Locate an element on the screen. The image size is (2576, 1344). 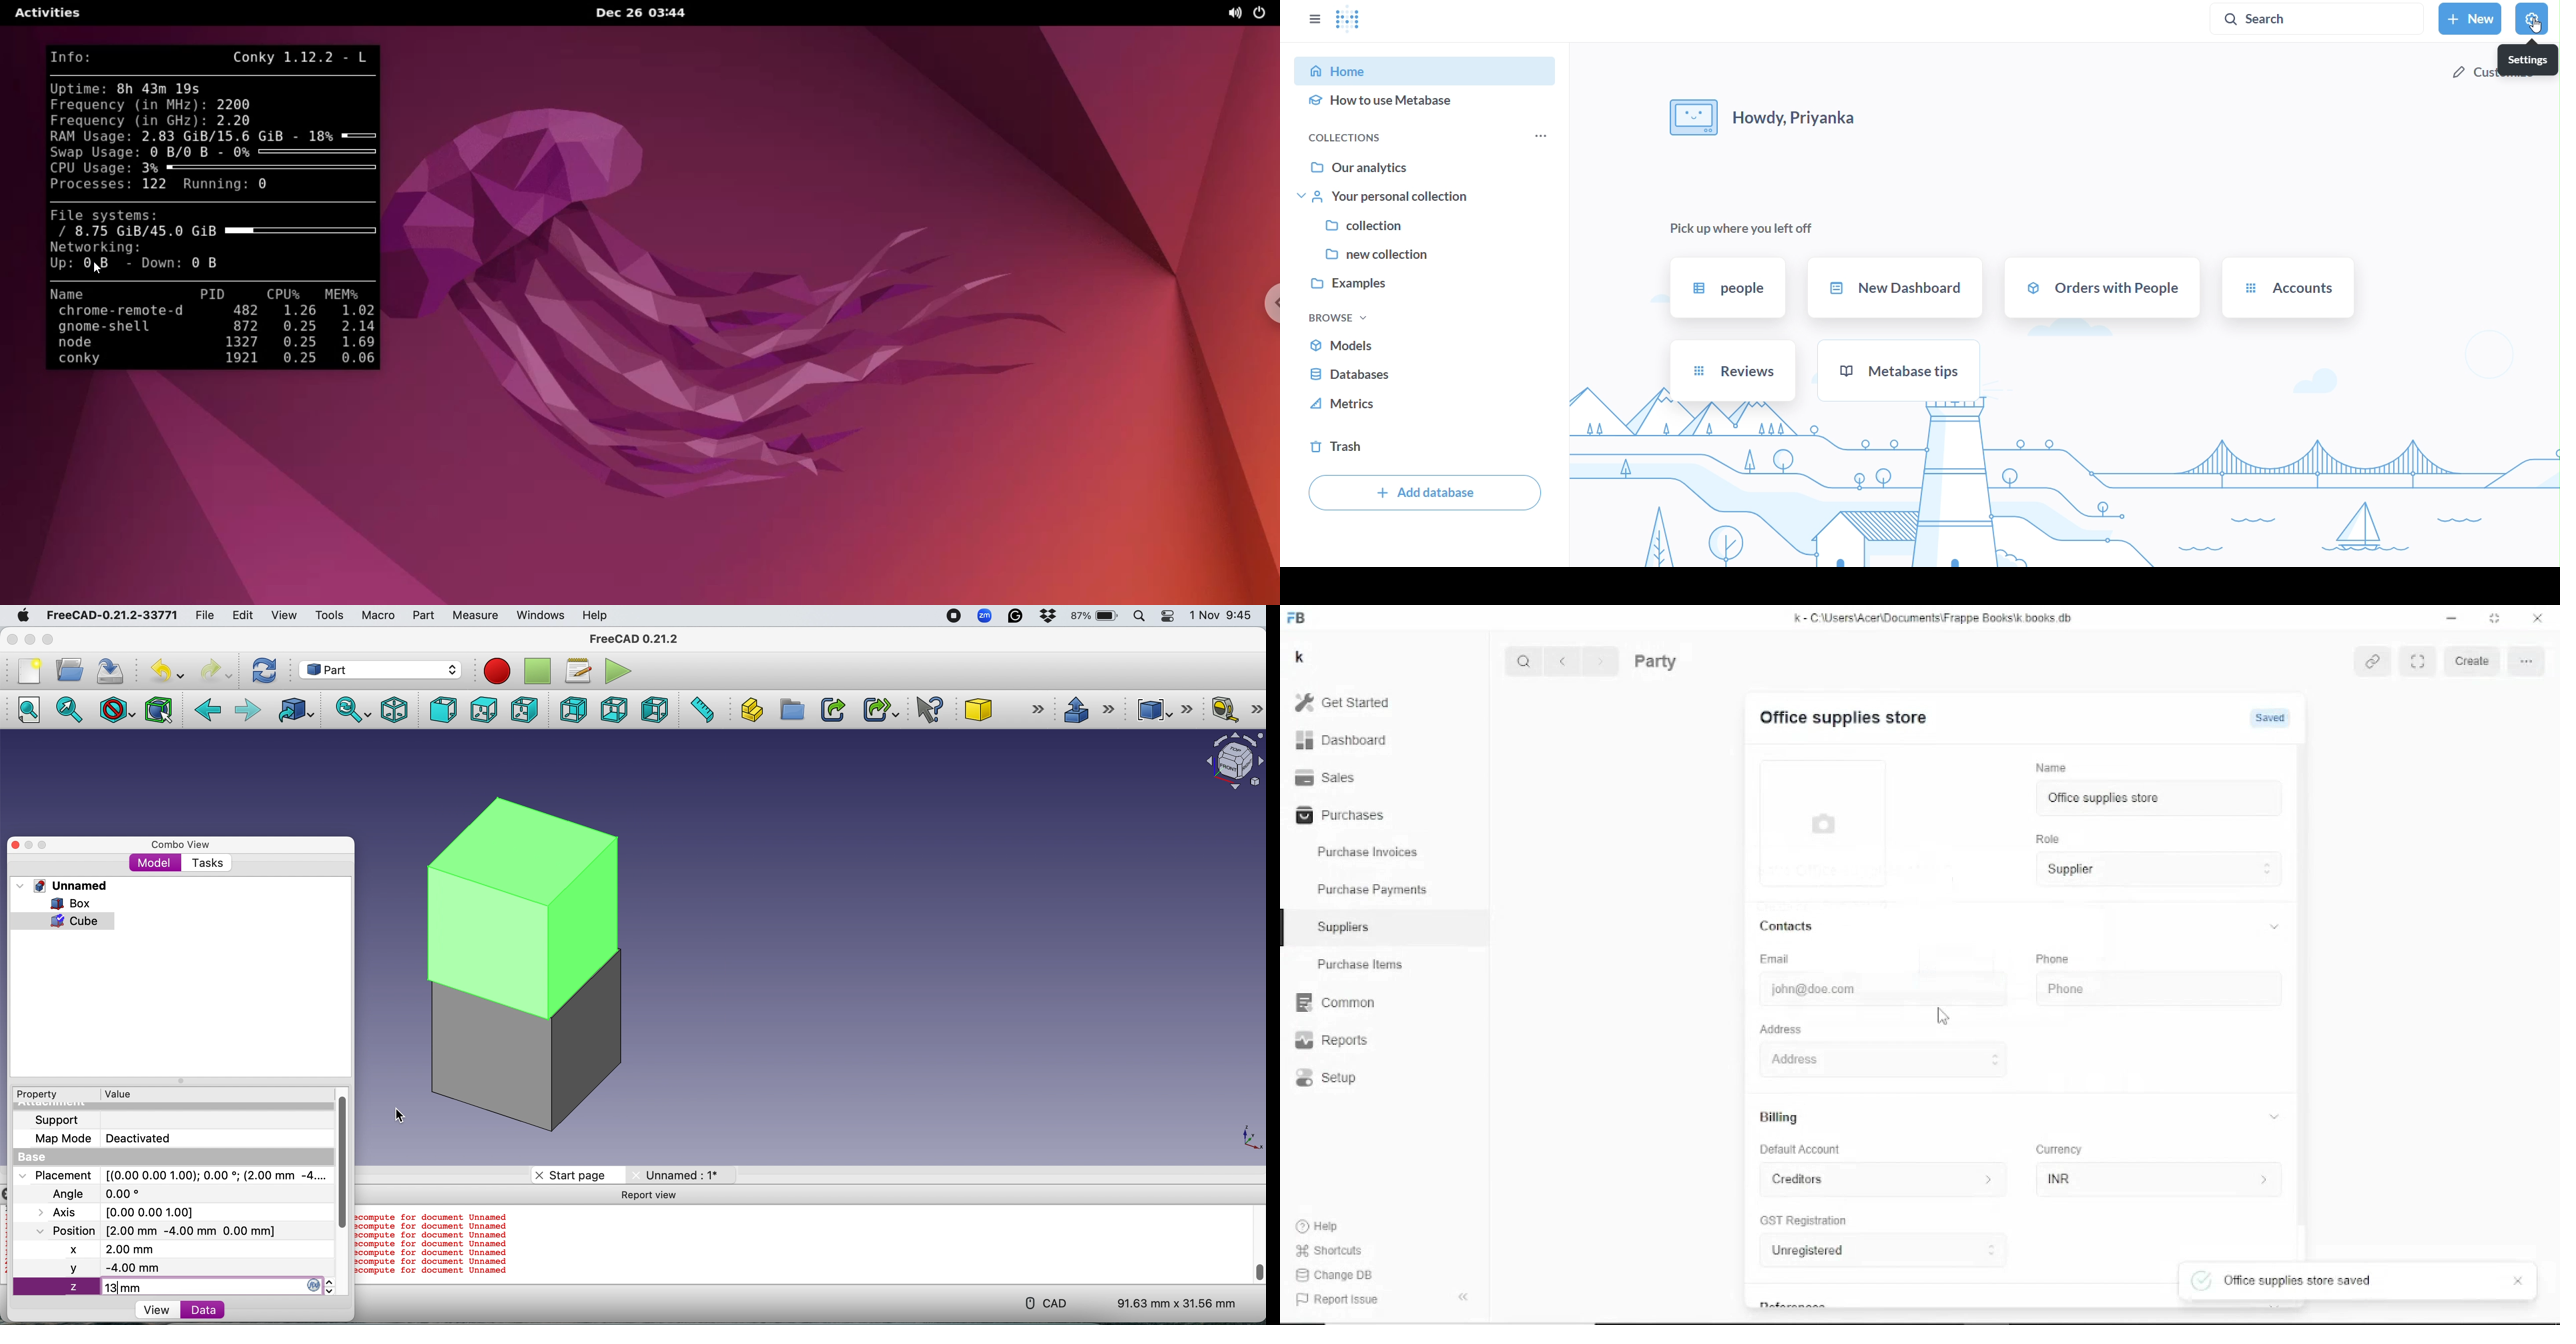
Cursor is located at coordinates (2162, 798).